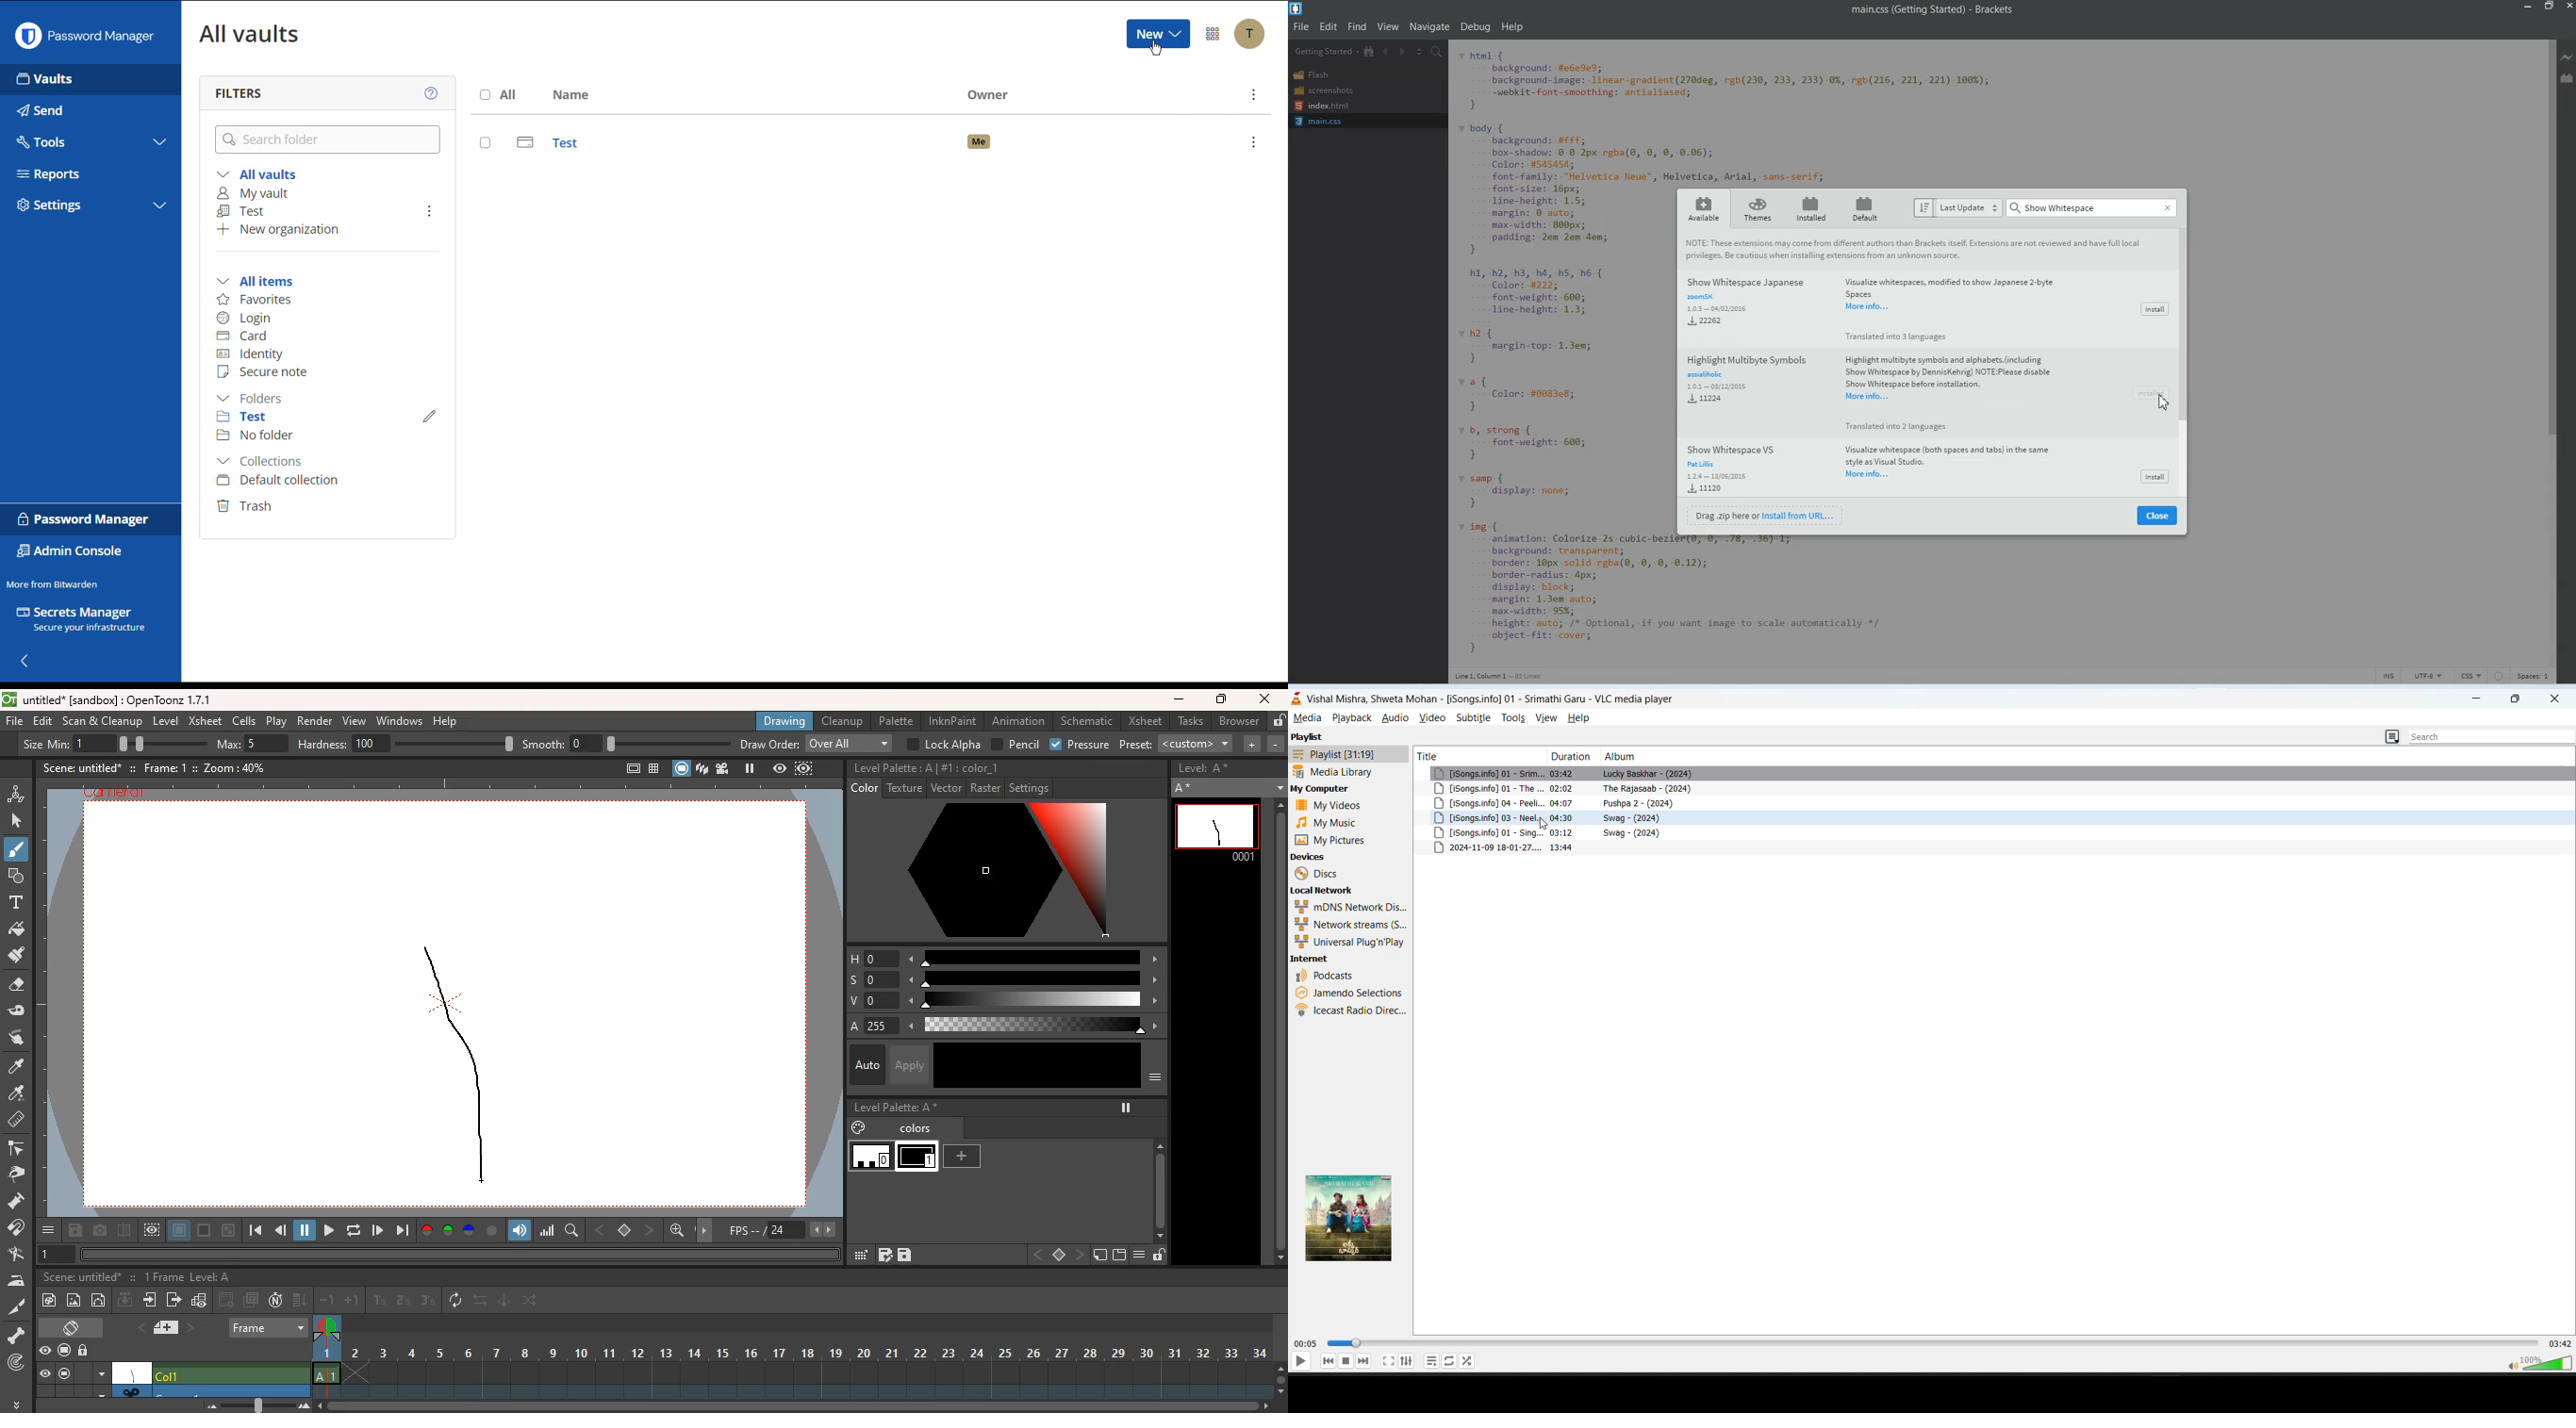 The image size is (2576, 1428). Describe the element at coordinates (282, 1232) in the screenshot. I see `back` at that location.